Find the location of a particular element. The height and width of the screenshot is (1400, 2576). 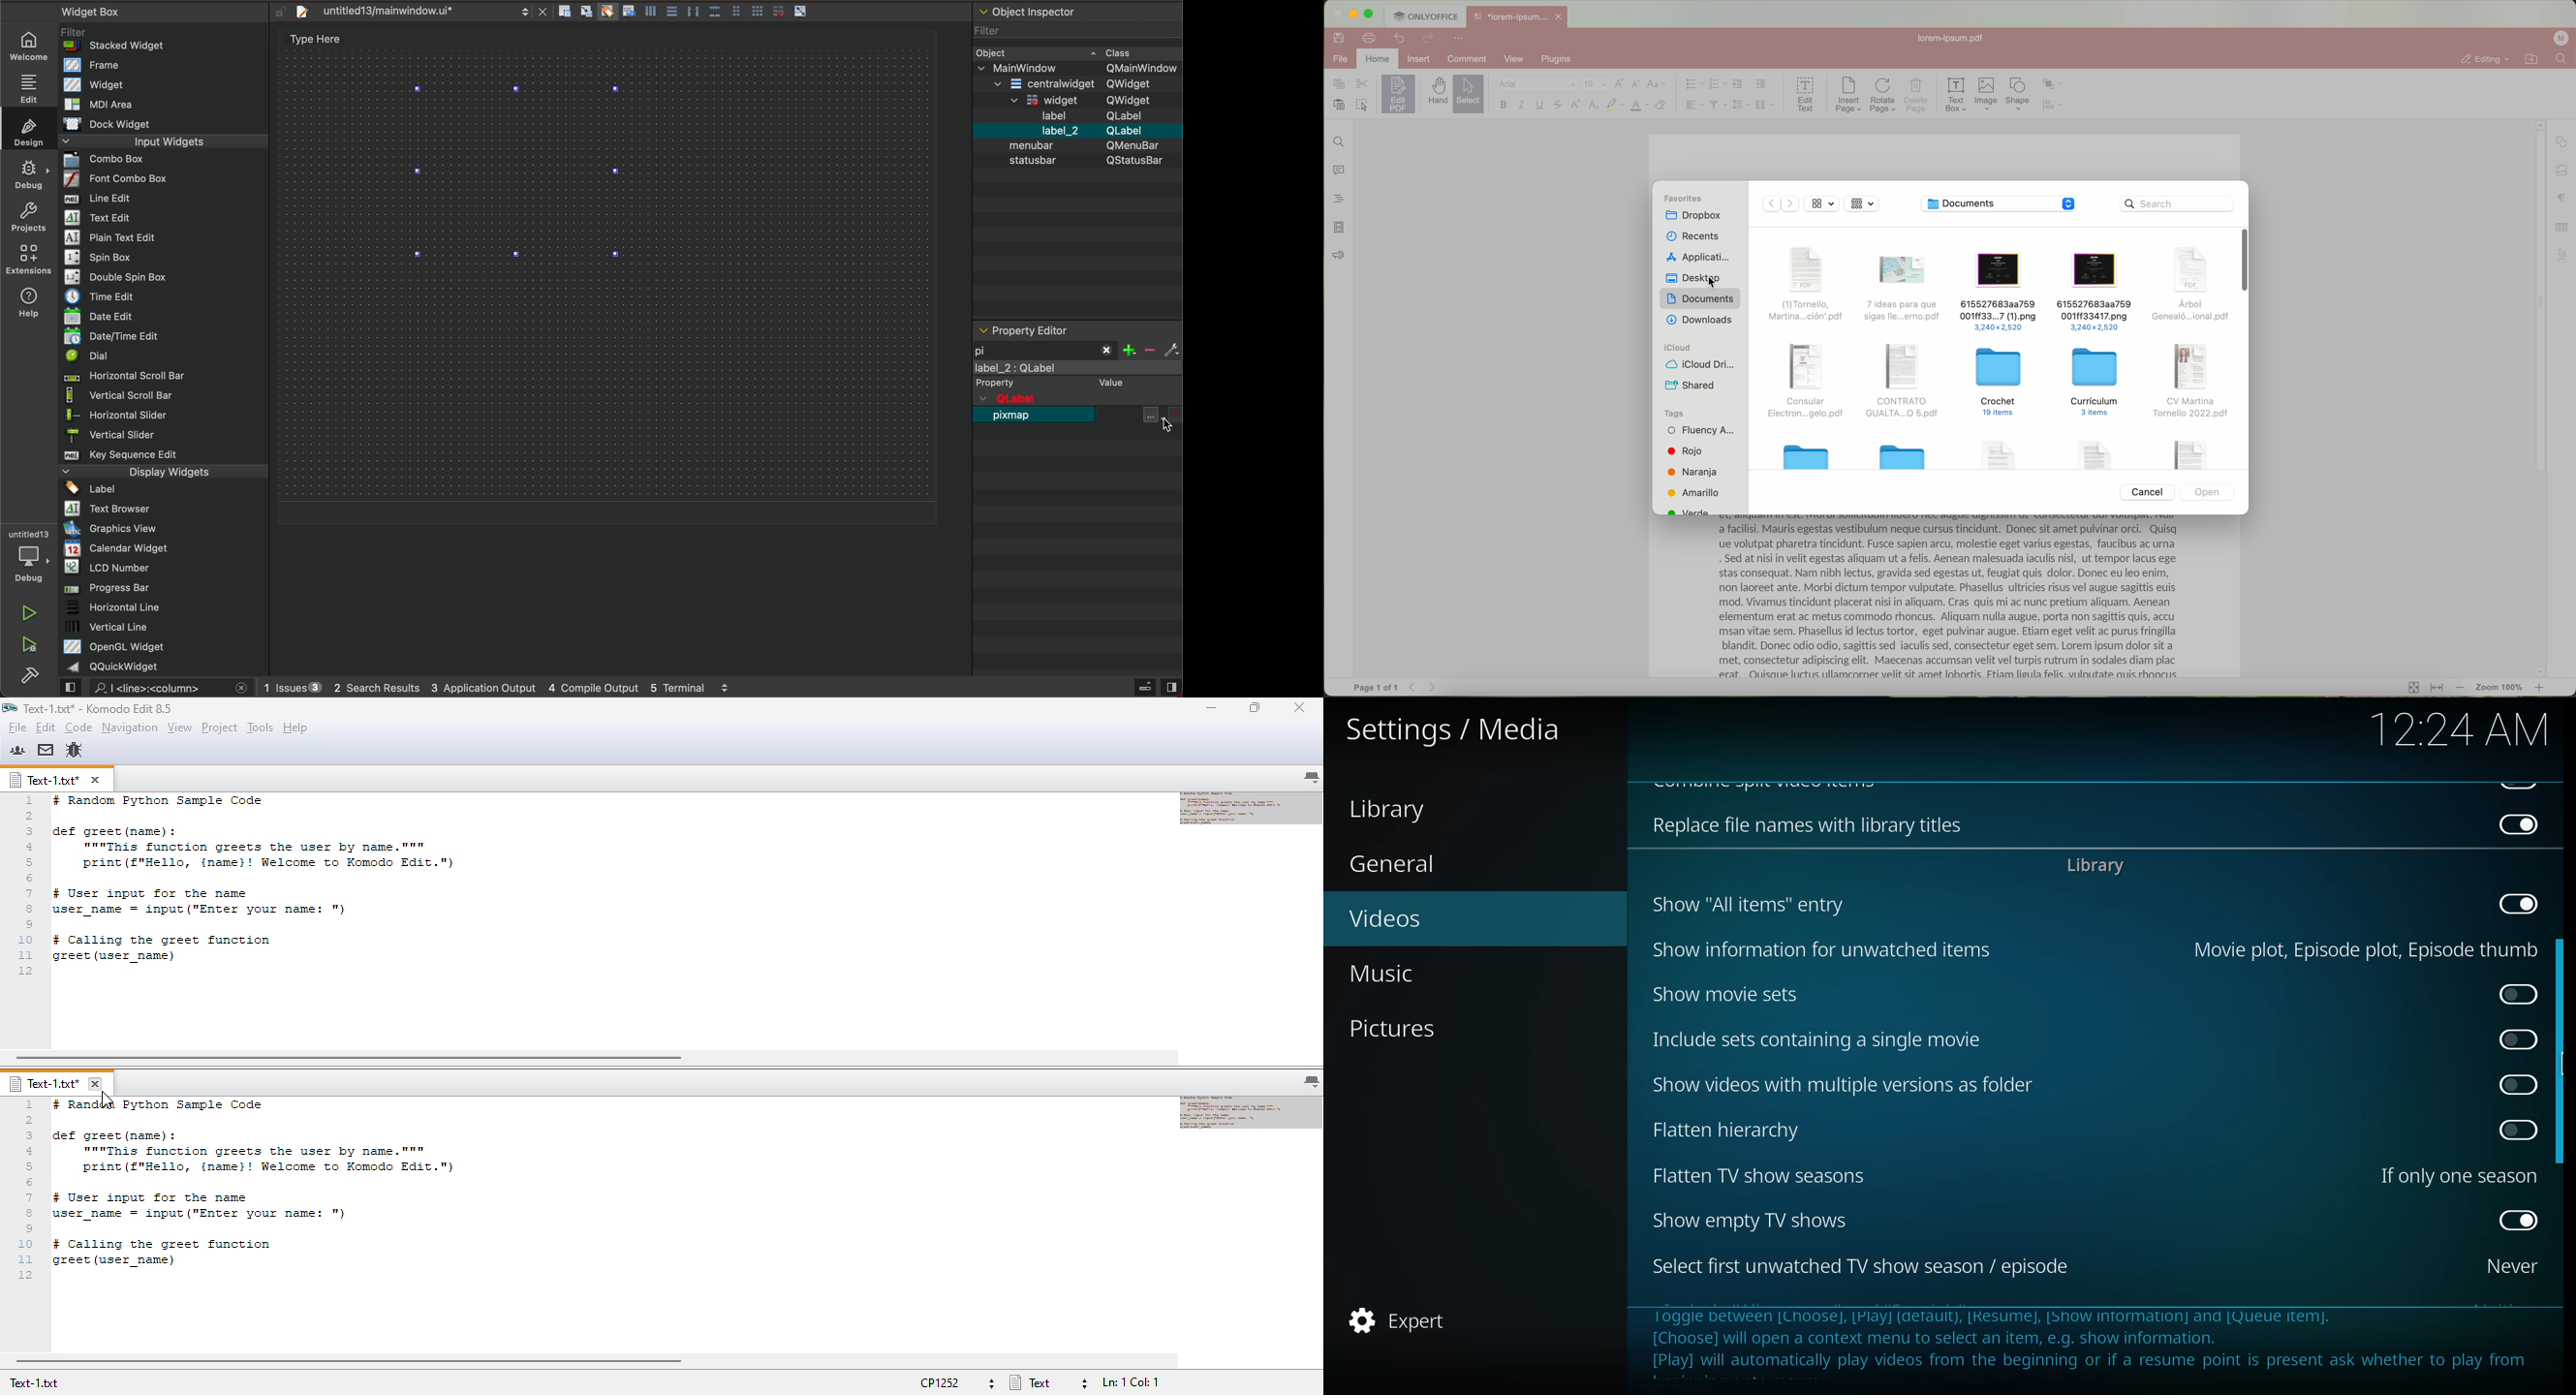

applications is located at coordinates (1697, 258).